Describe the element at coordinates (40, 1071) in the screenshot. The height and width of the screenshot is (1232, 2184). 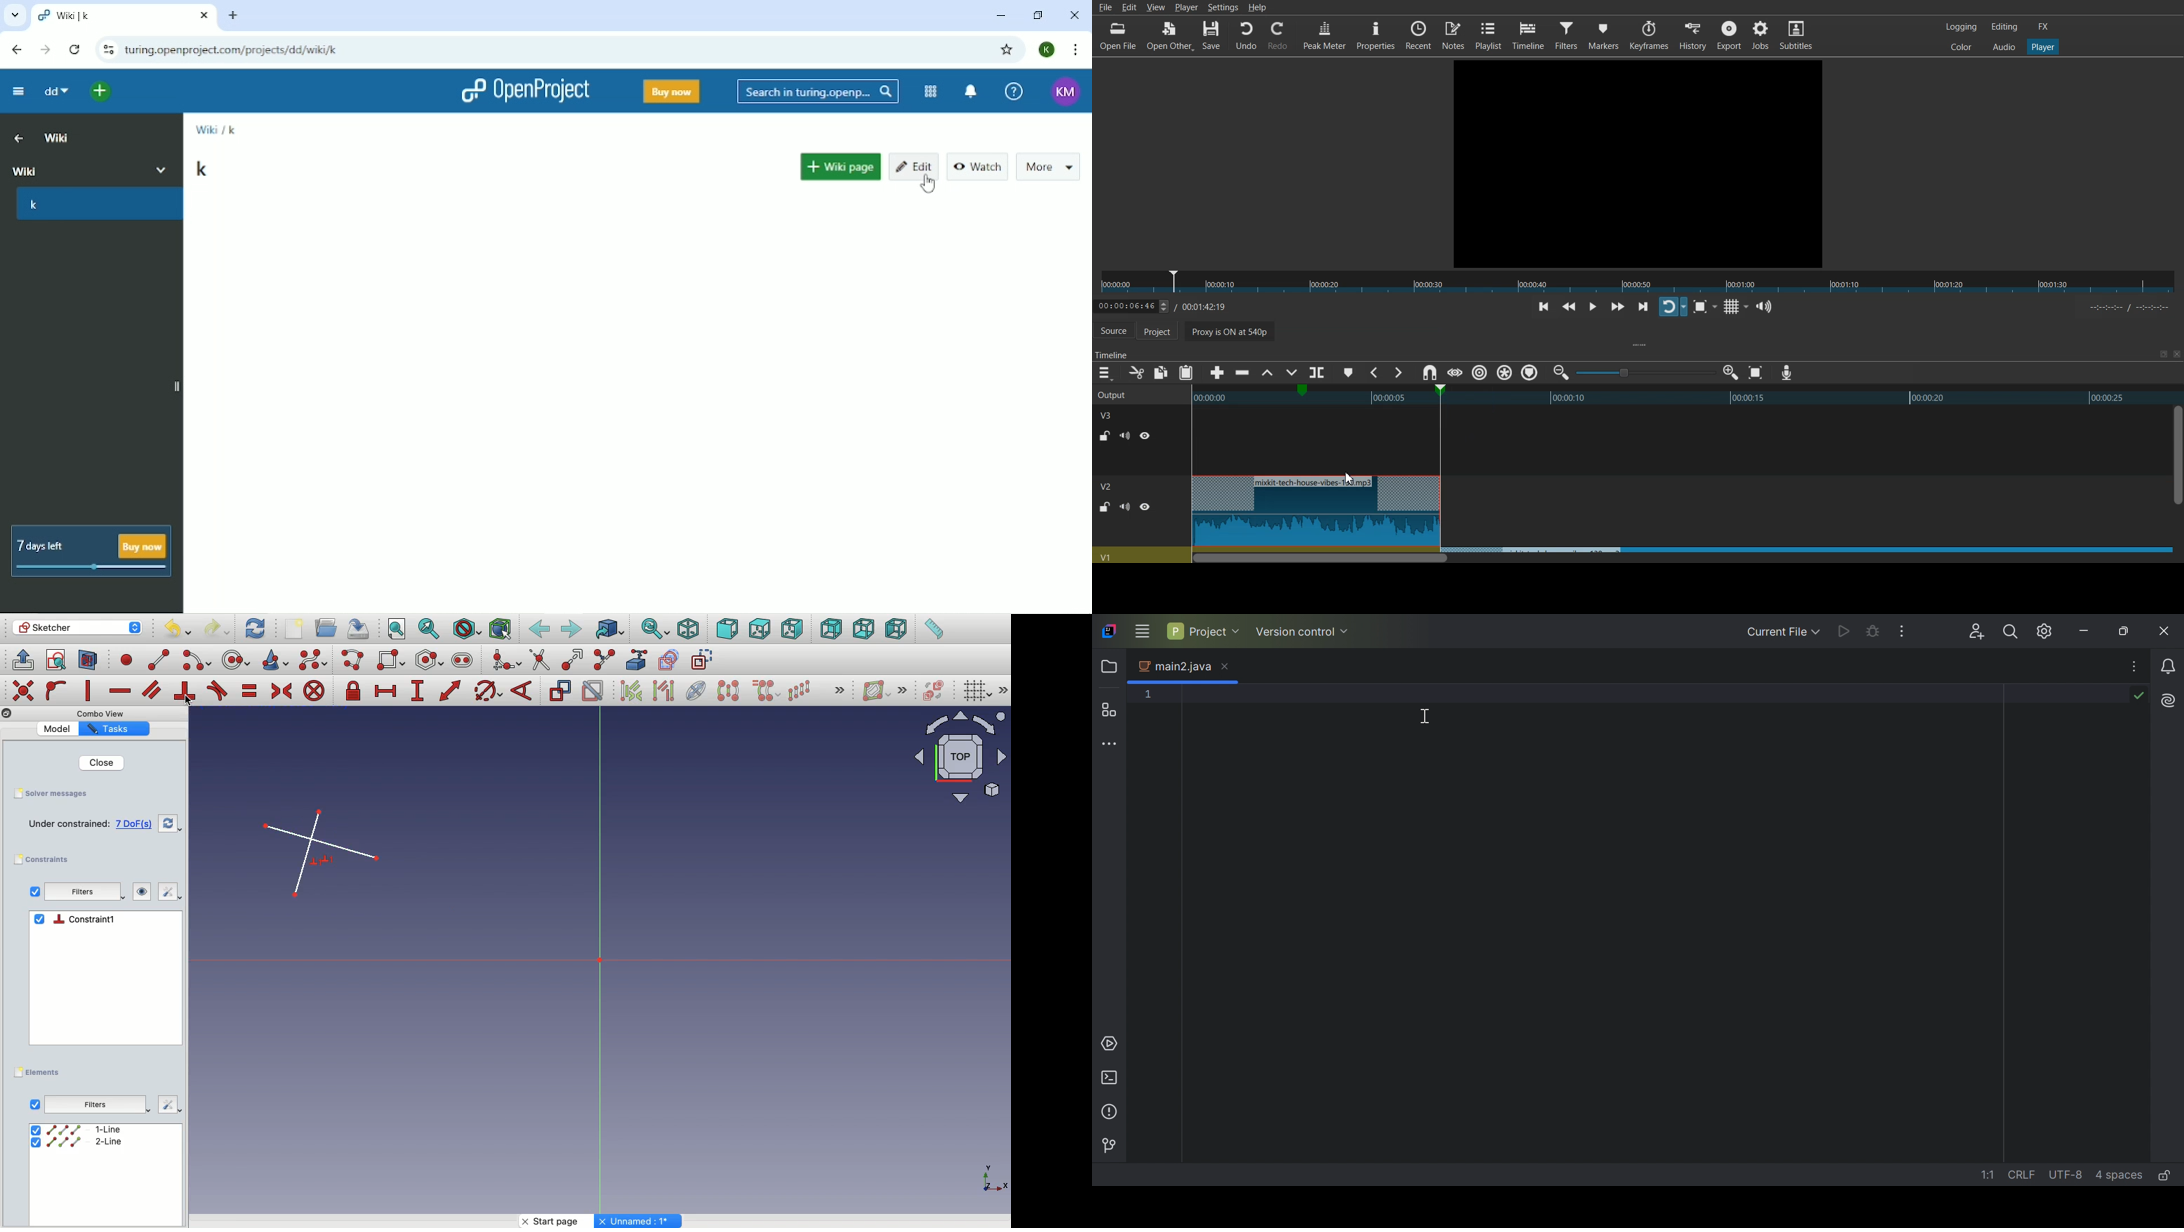
I see `Elements ` at that location.